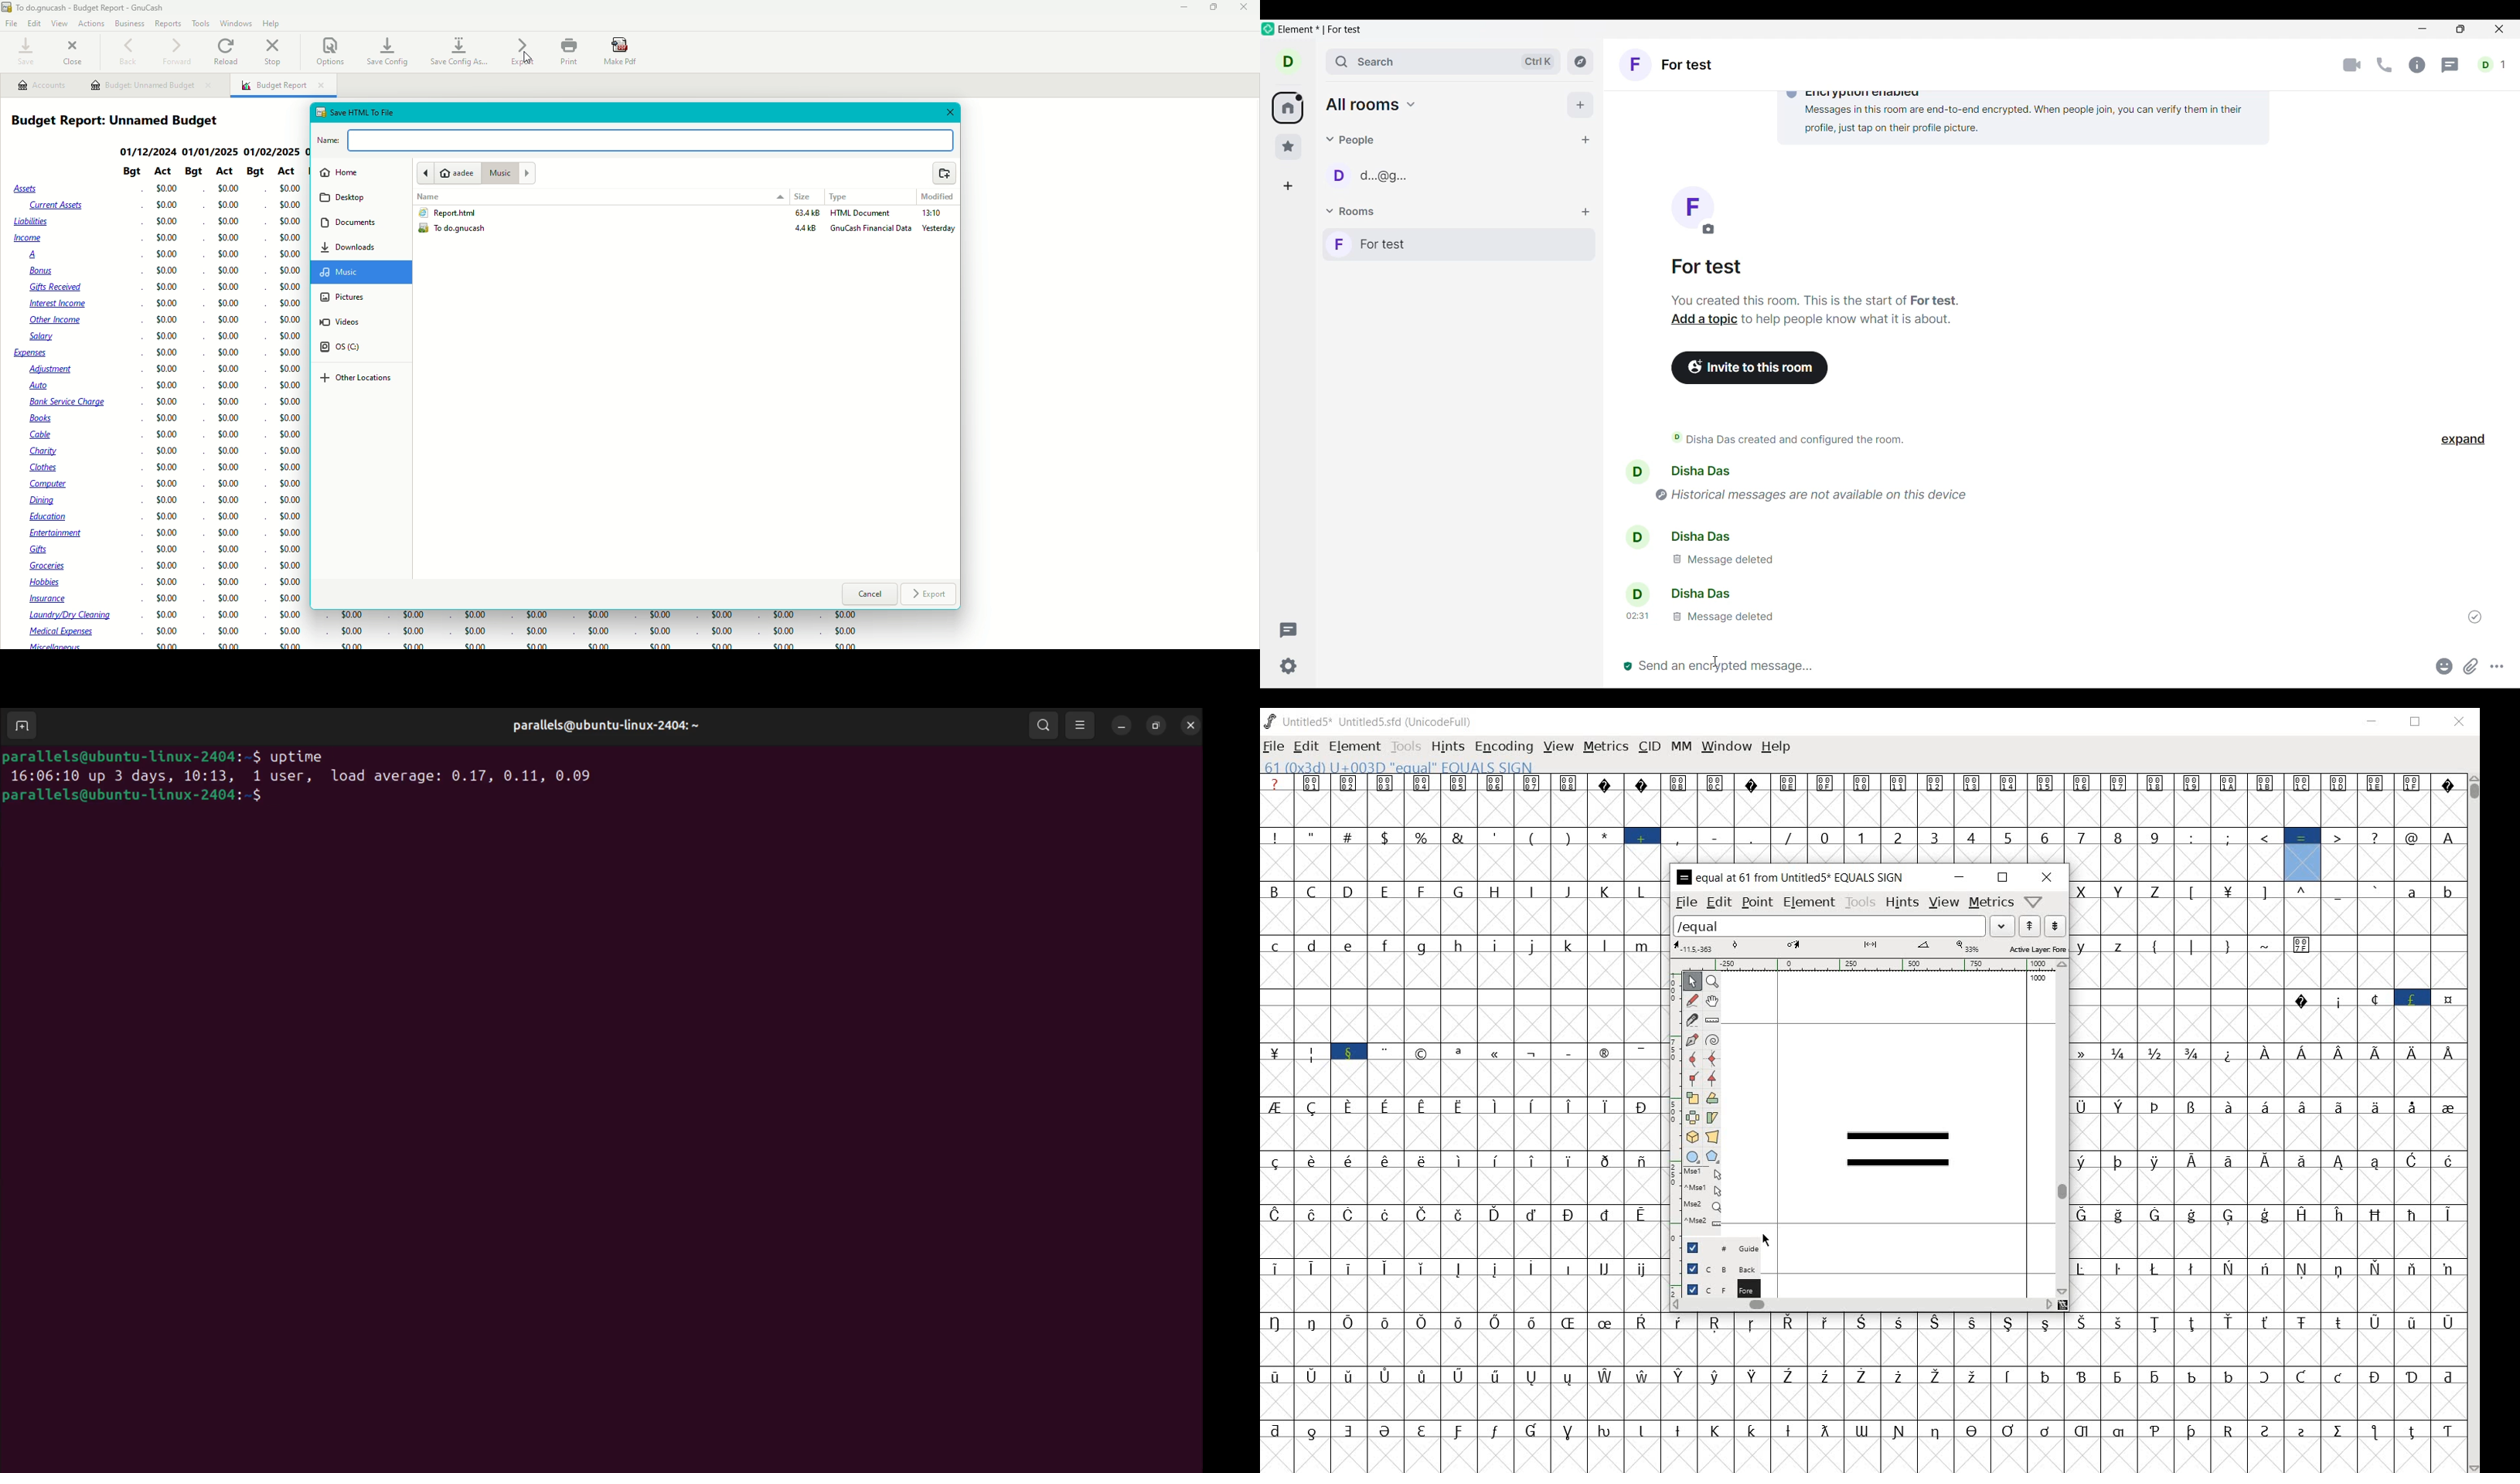 This screenshot has height=1484, width=2520. I want to click on Software and room name, so click(1323, 30).